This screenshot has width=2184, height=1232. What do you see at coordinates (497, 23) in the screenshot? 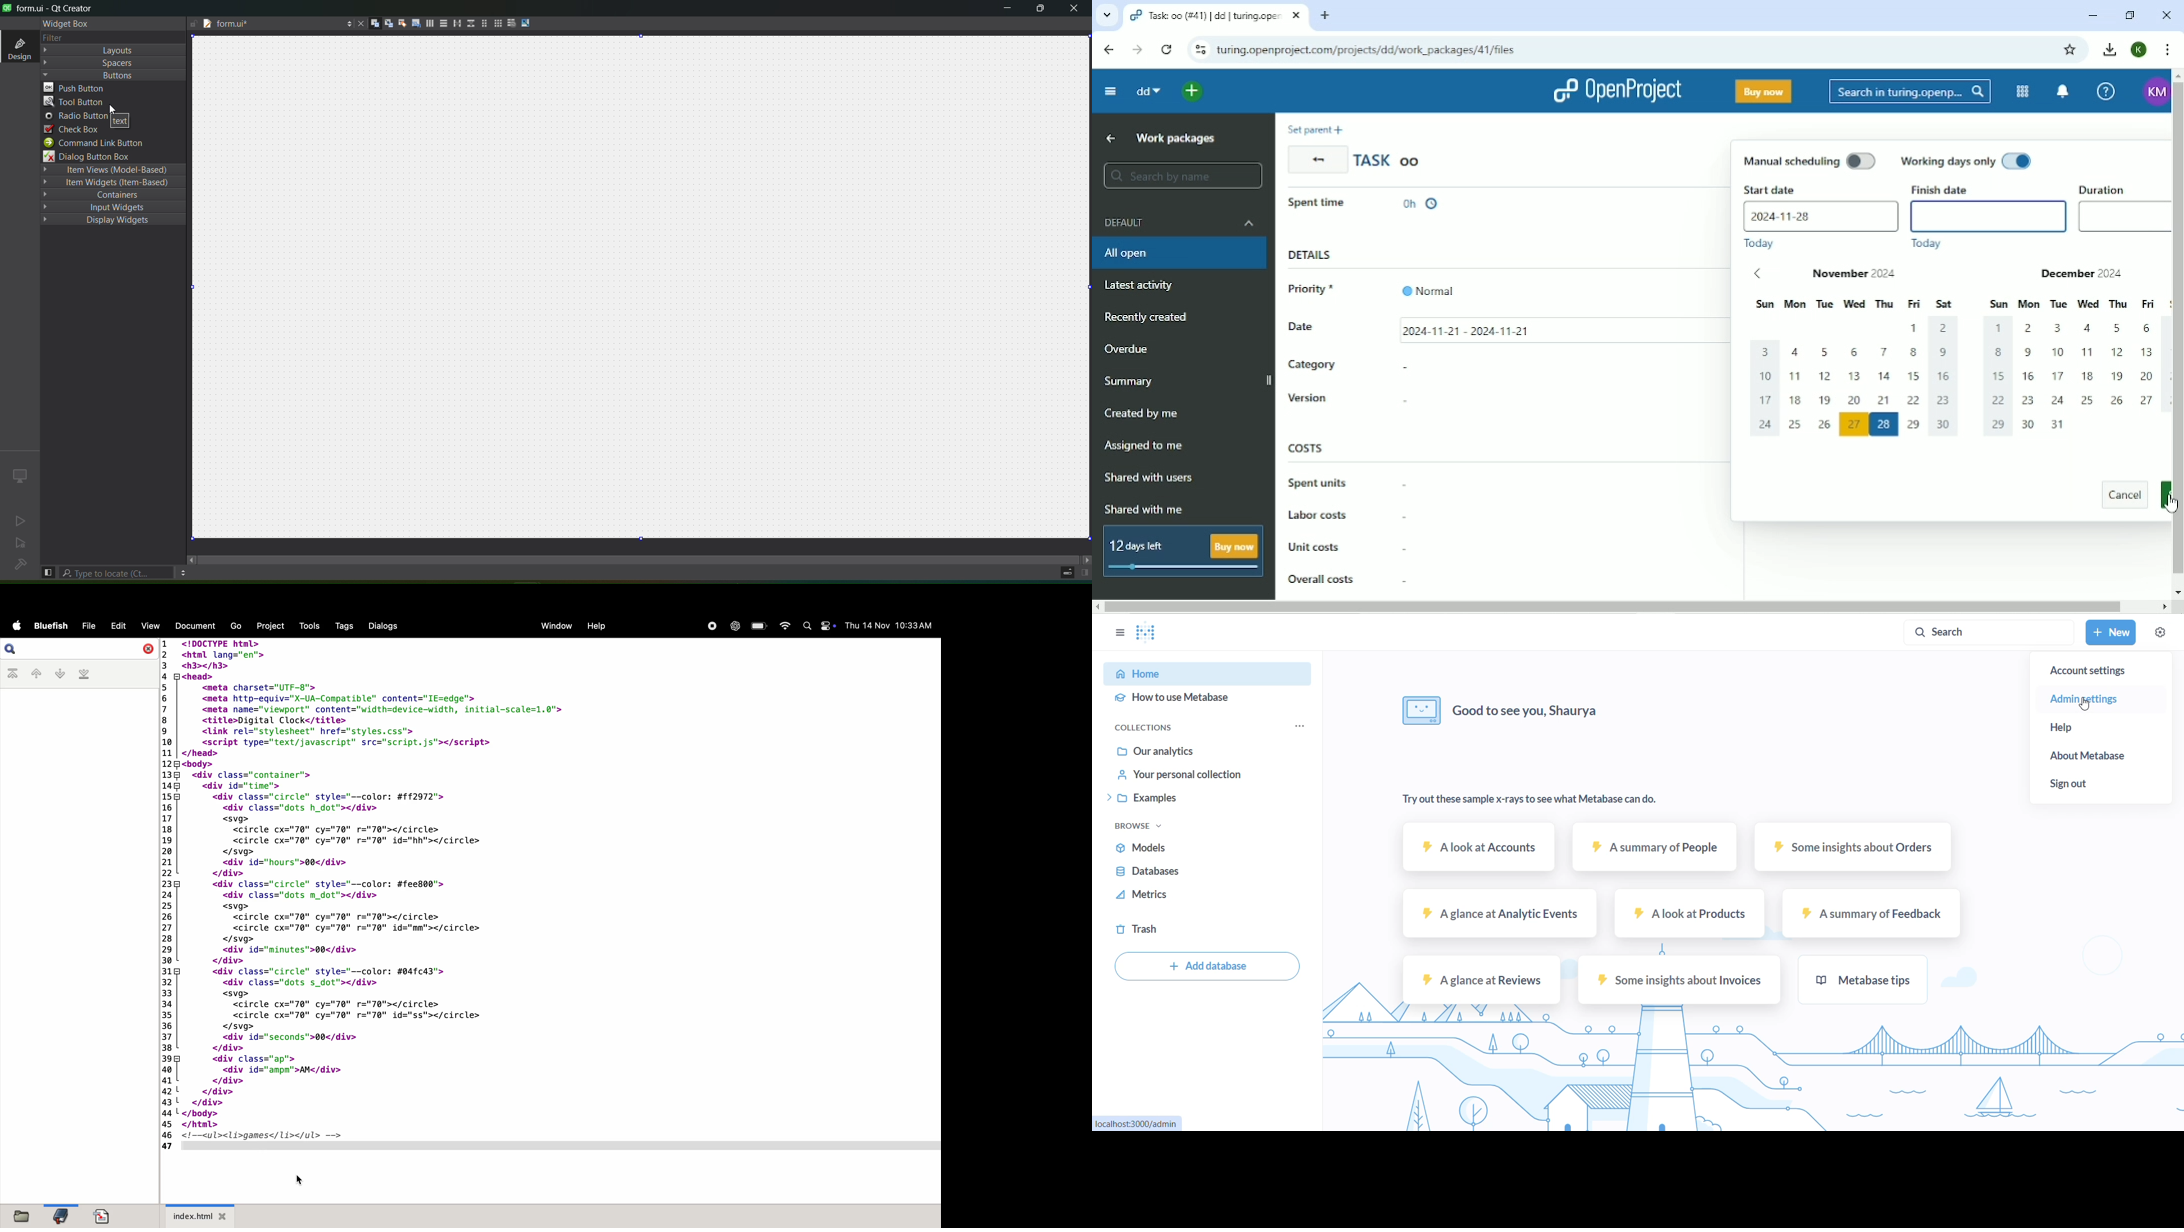
I see `Layout in a grid` at bounding box center [497, 23].